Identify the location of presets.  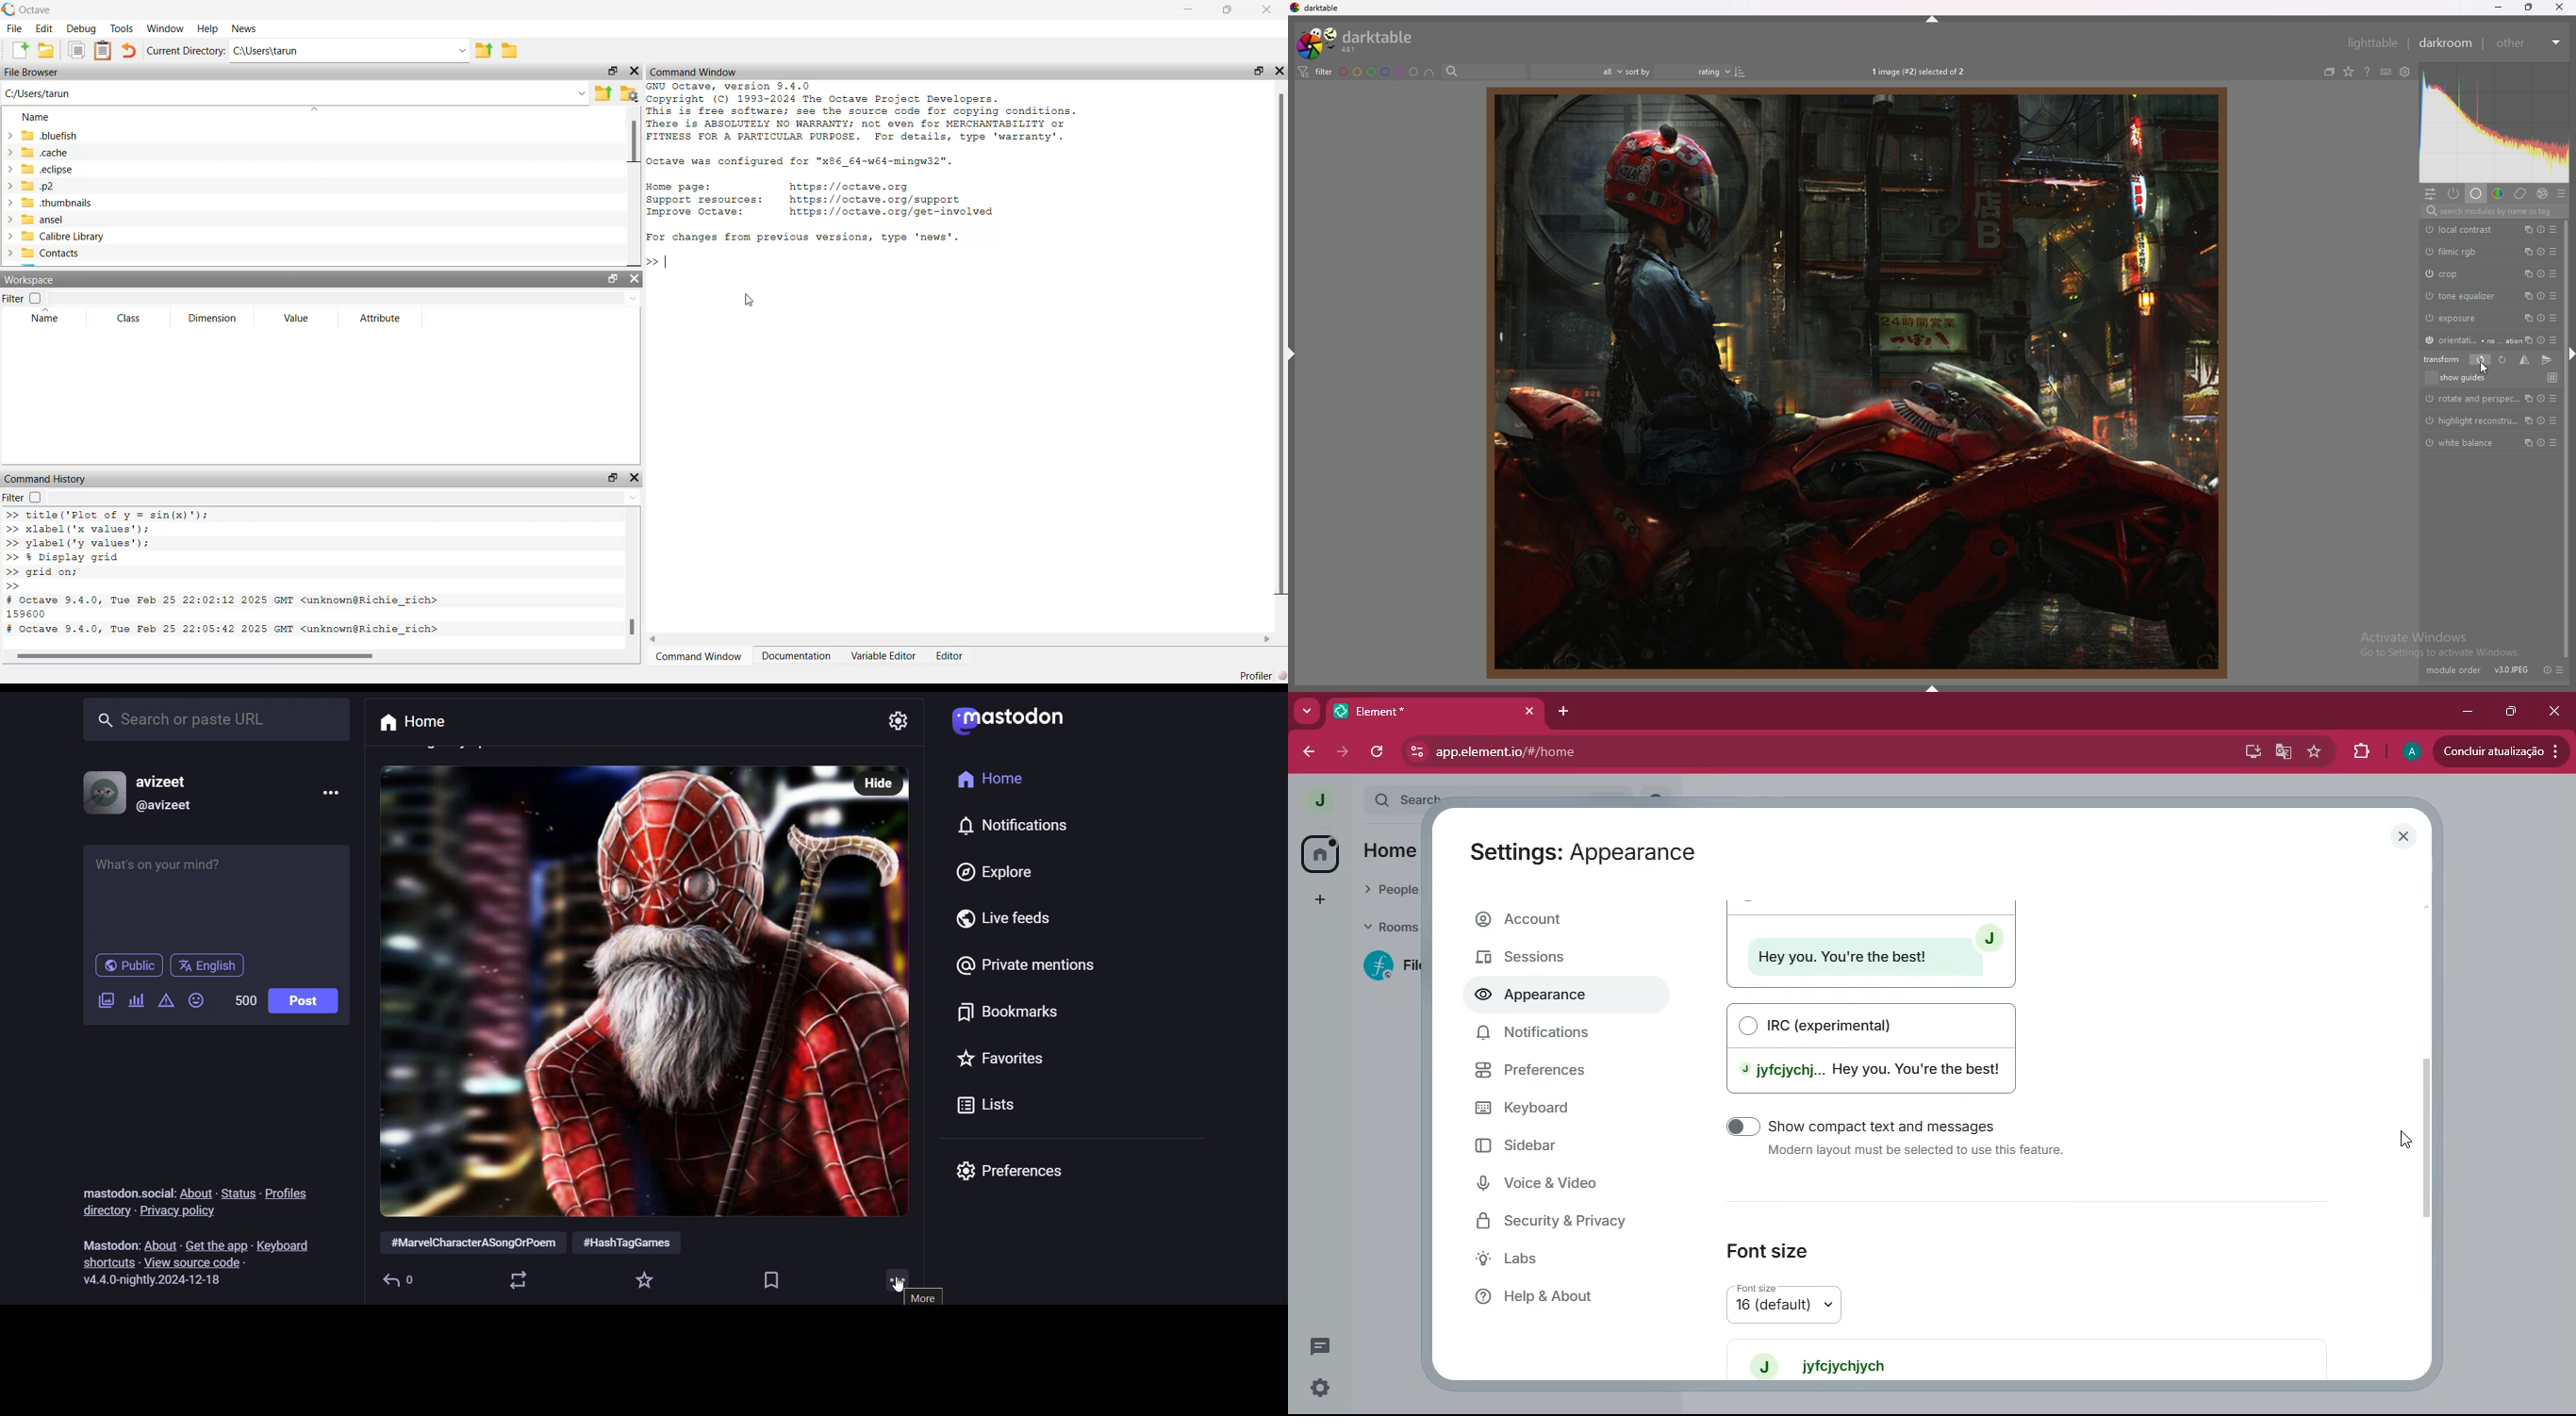
(2553, 318).